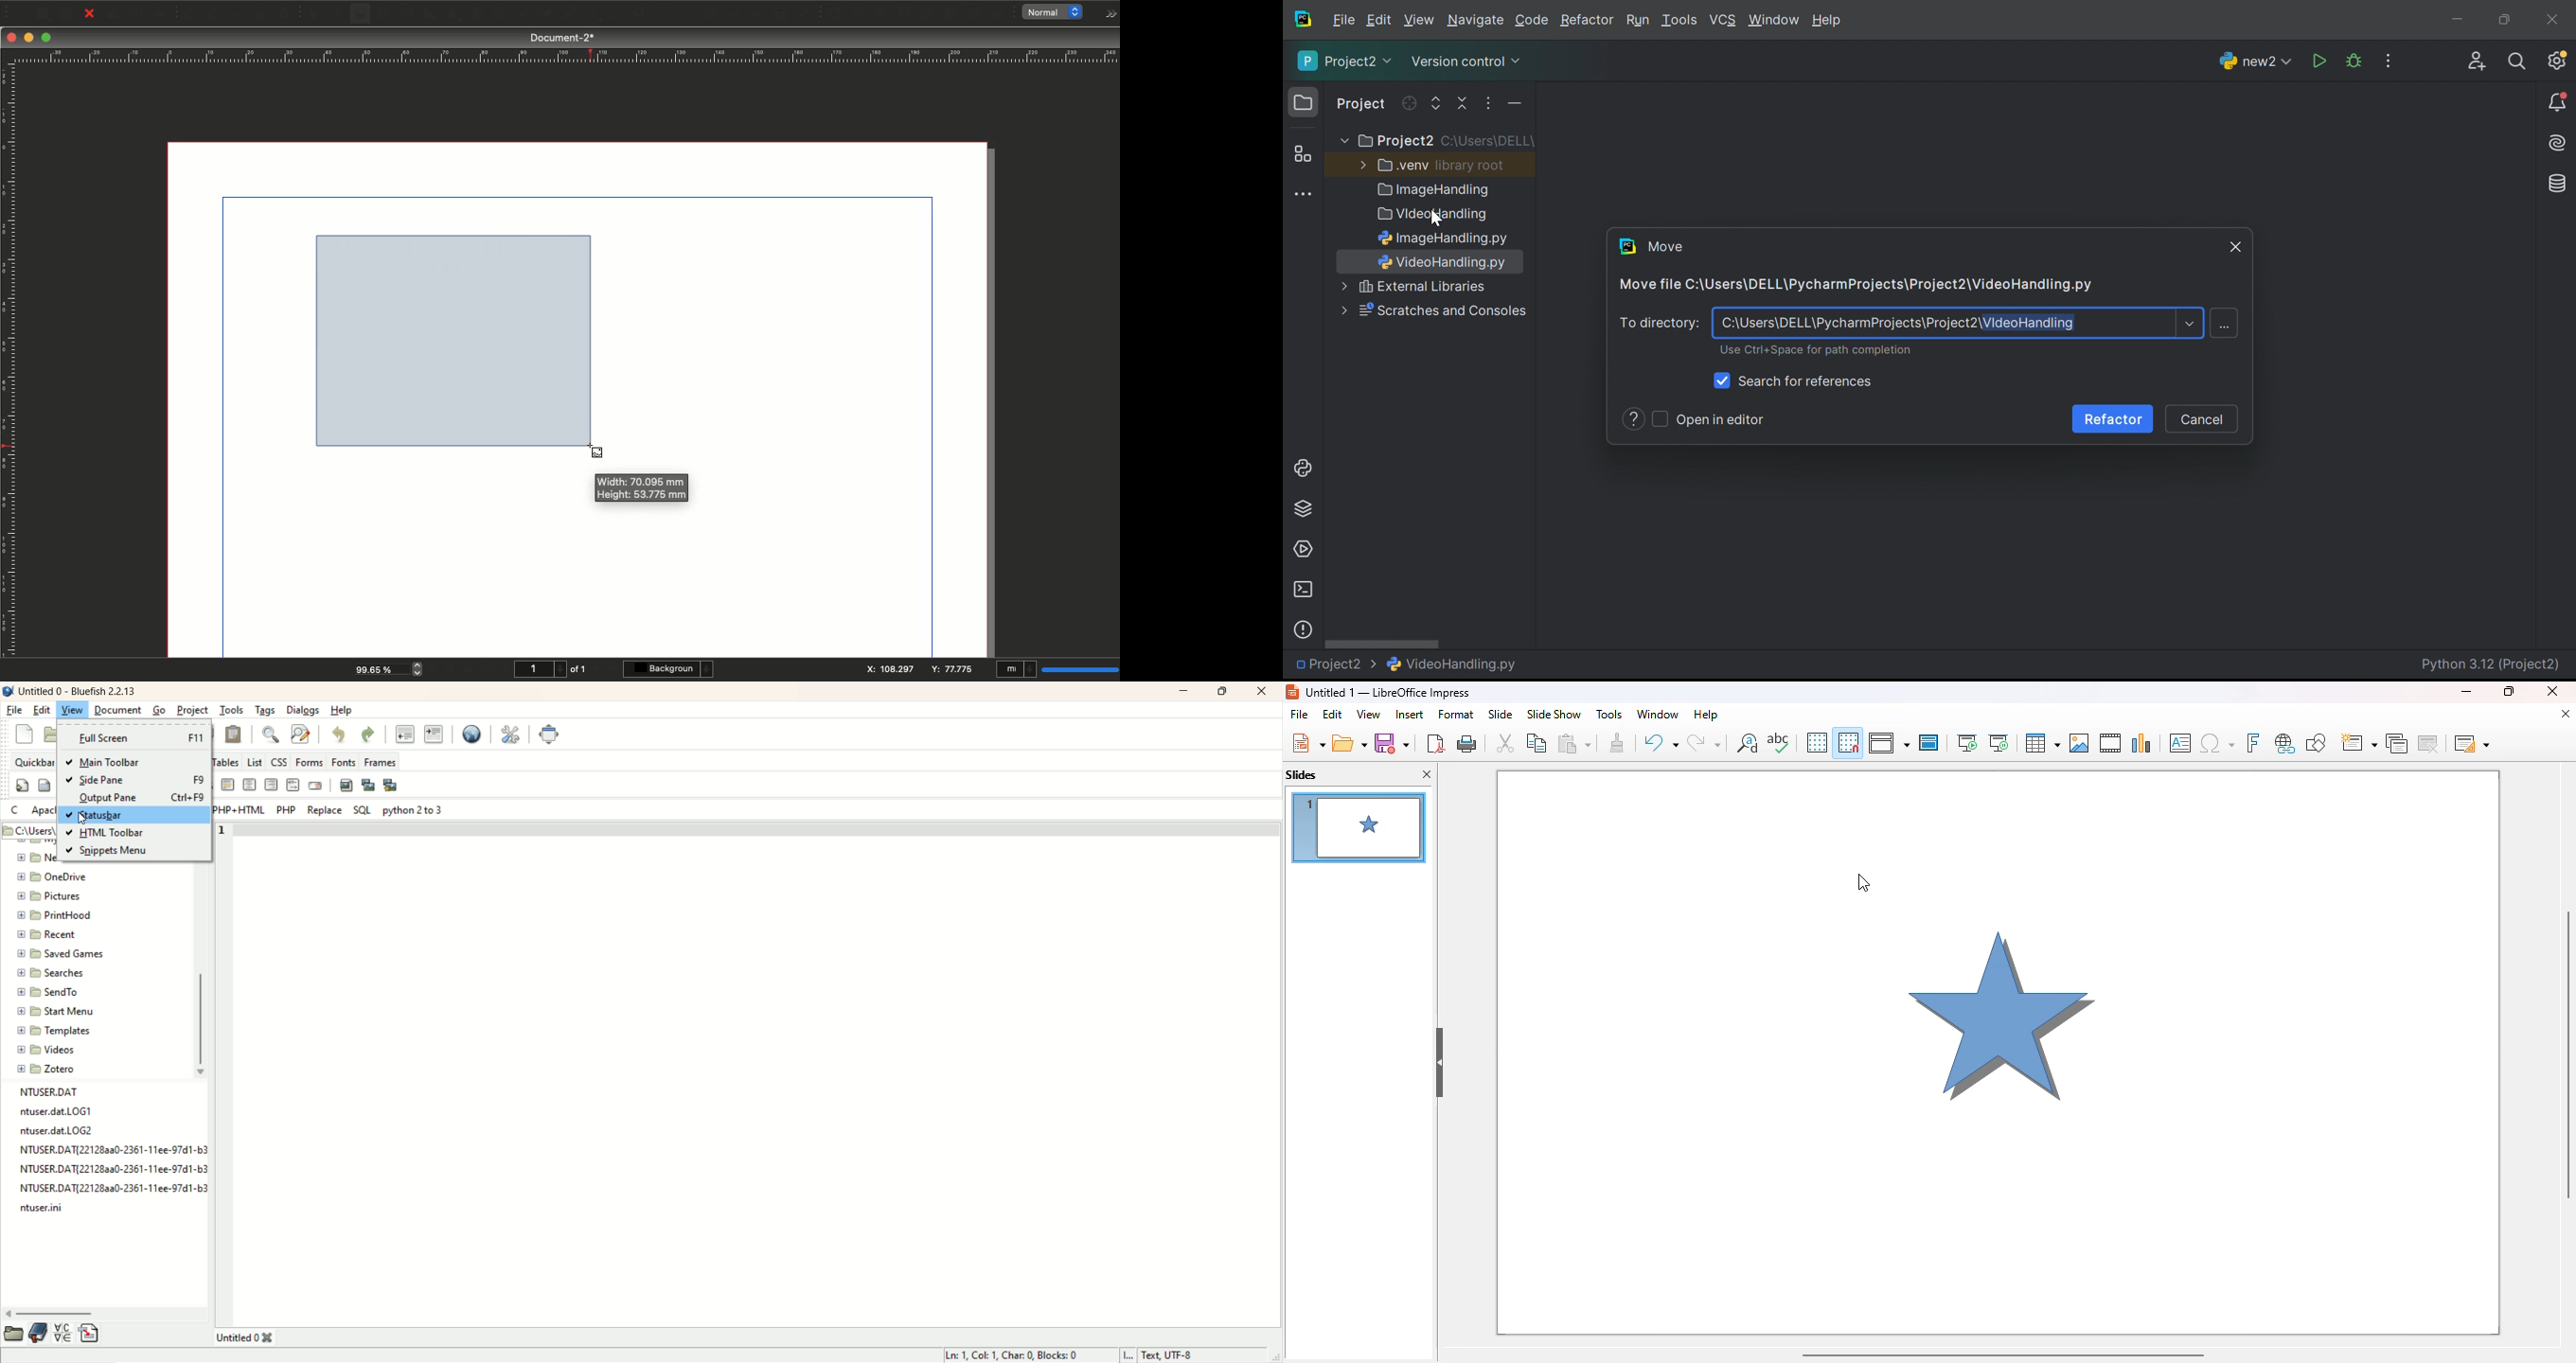 The width and height of the screenshot is (2576, 1372). Describe the element at coordinates (926, 14) in the screenshot. I see `PDF combo box` at that location.